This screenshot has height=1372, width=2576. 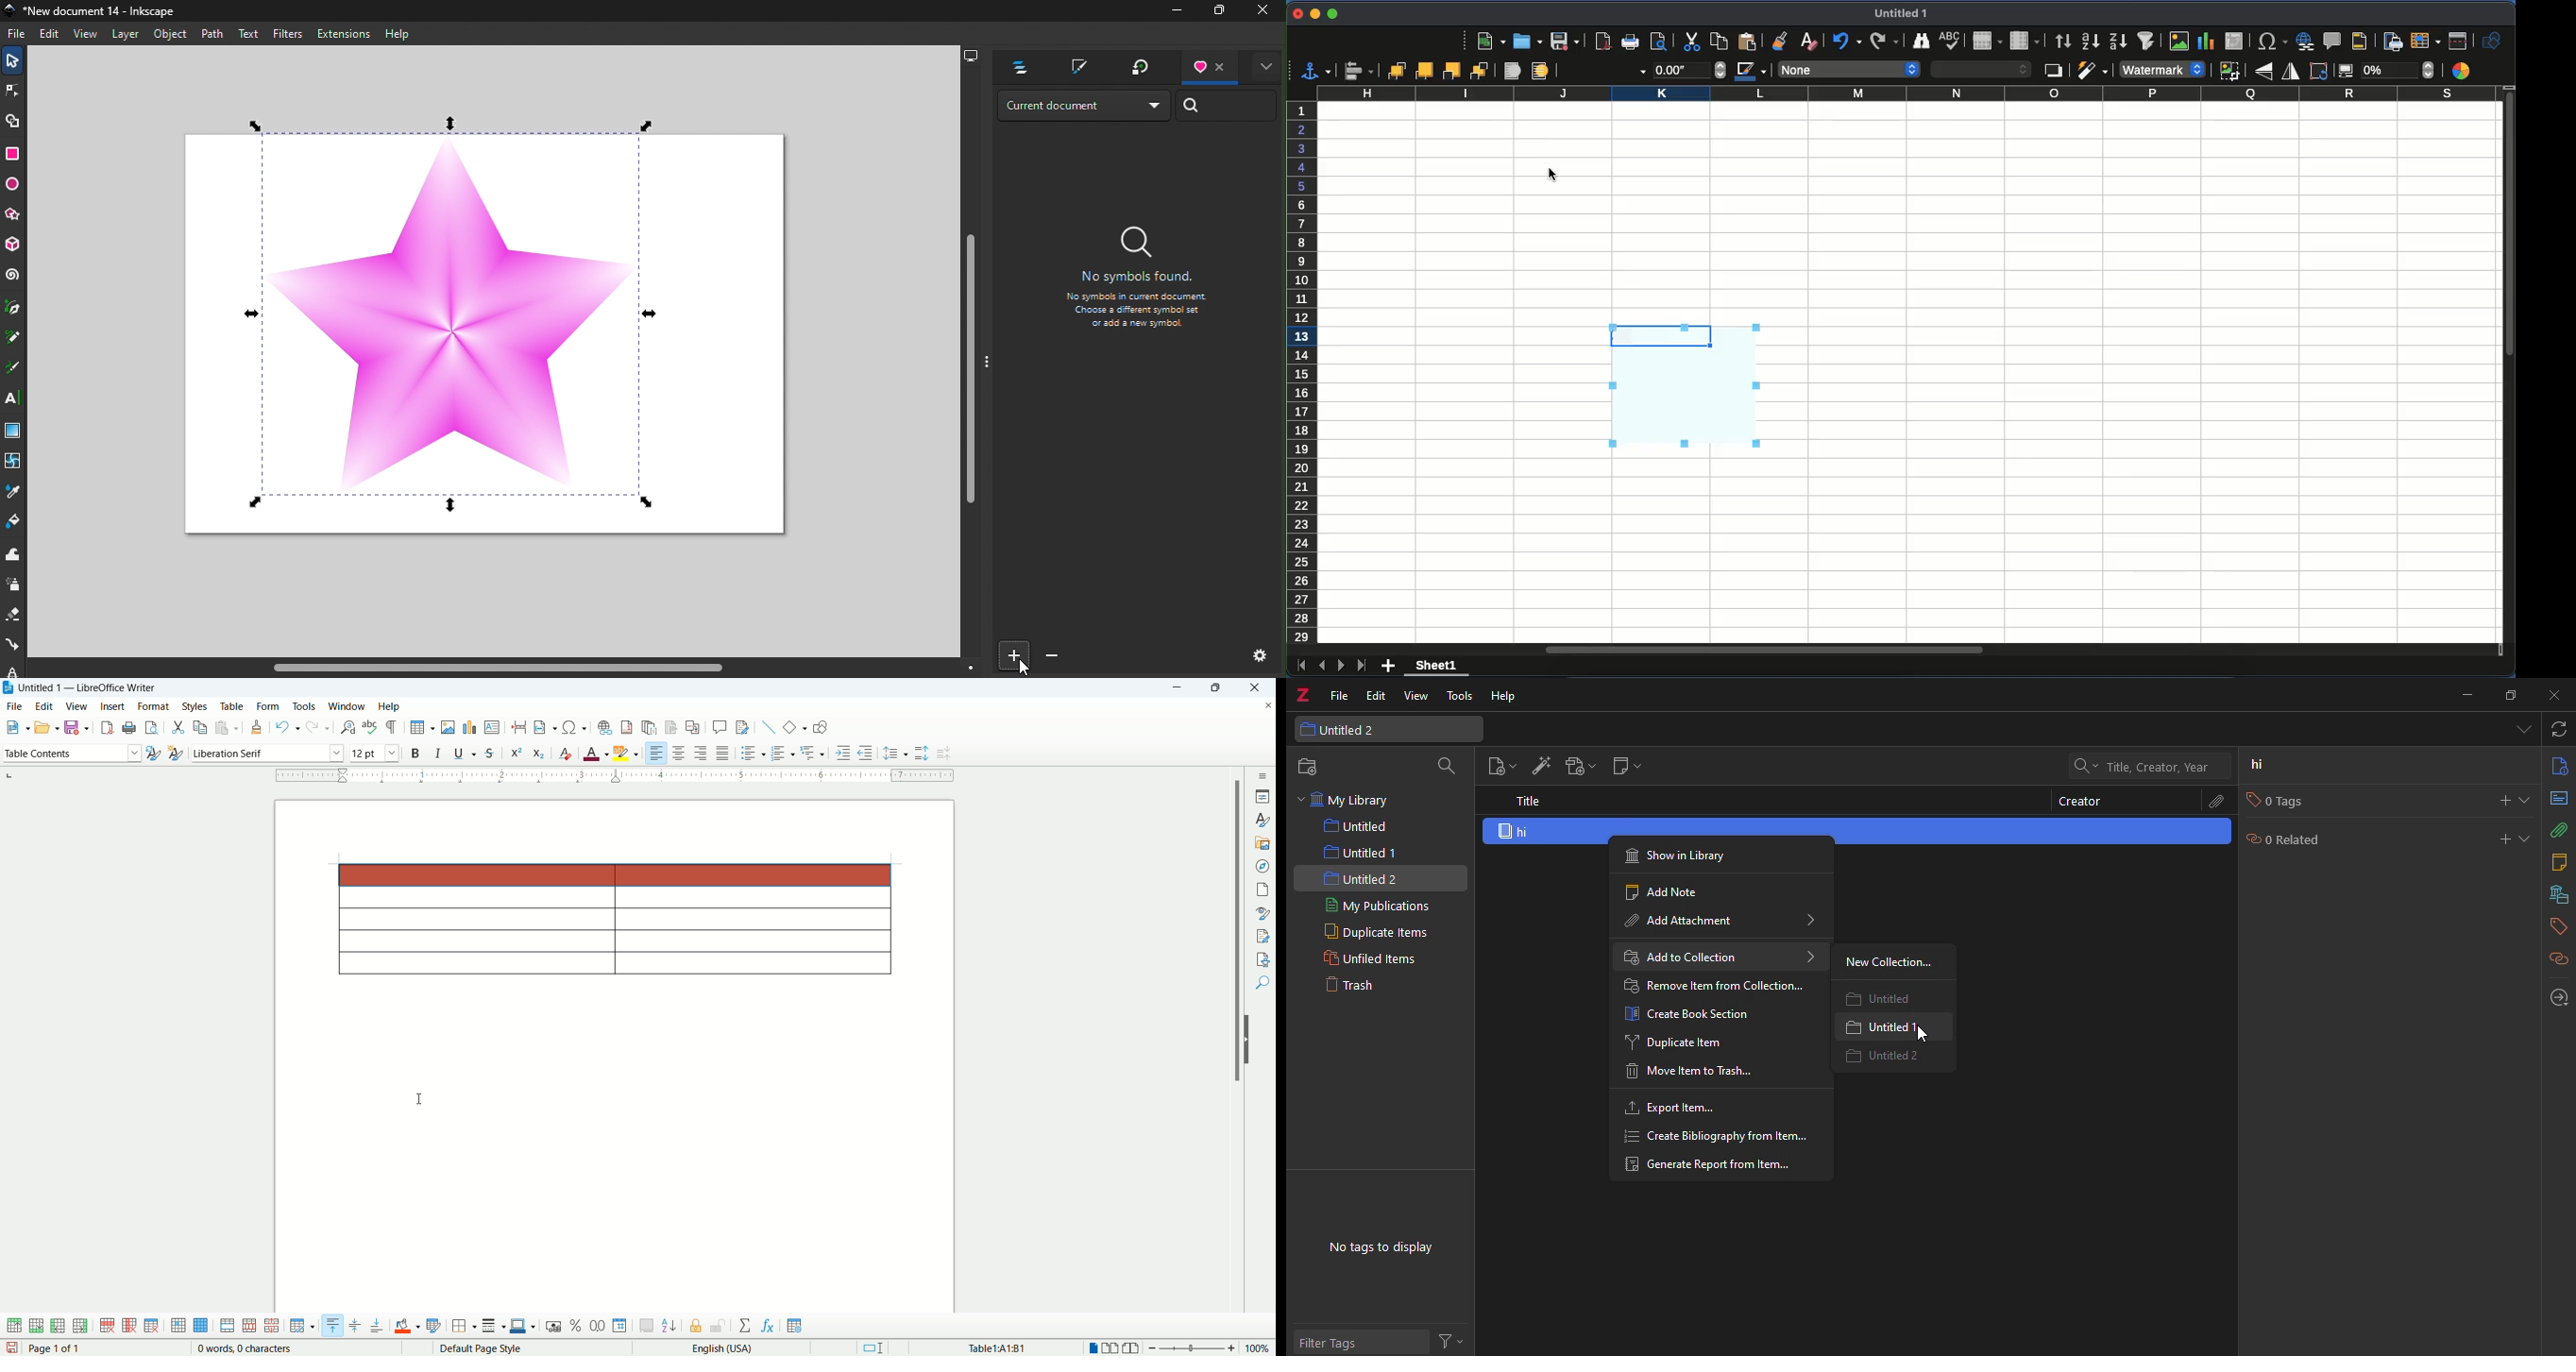 I want to click on zoom bar, so click(x=1194, y=1349).